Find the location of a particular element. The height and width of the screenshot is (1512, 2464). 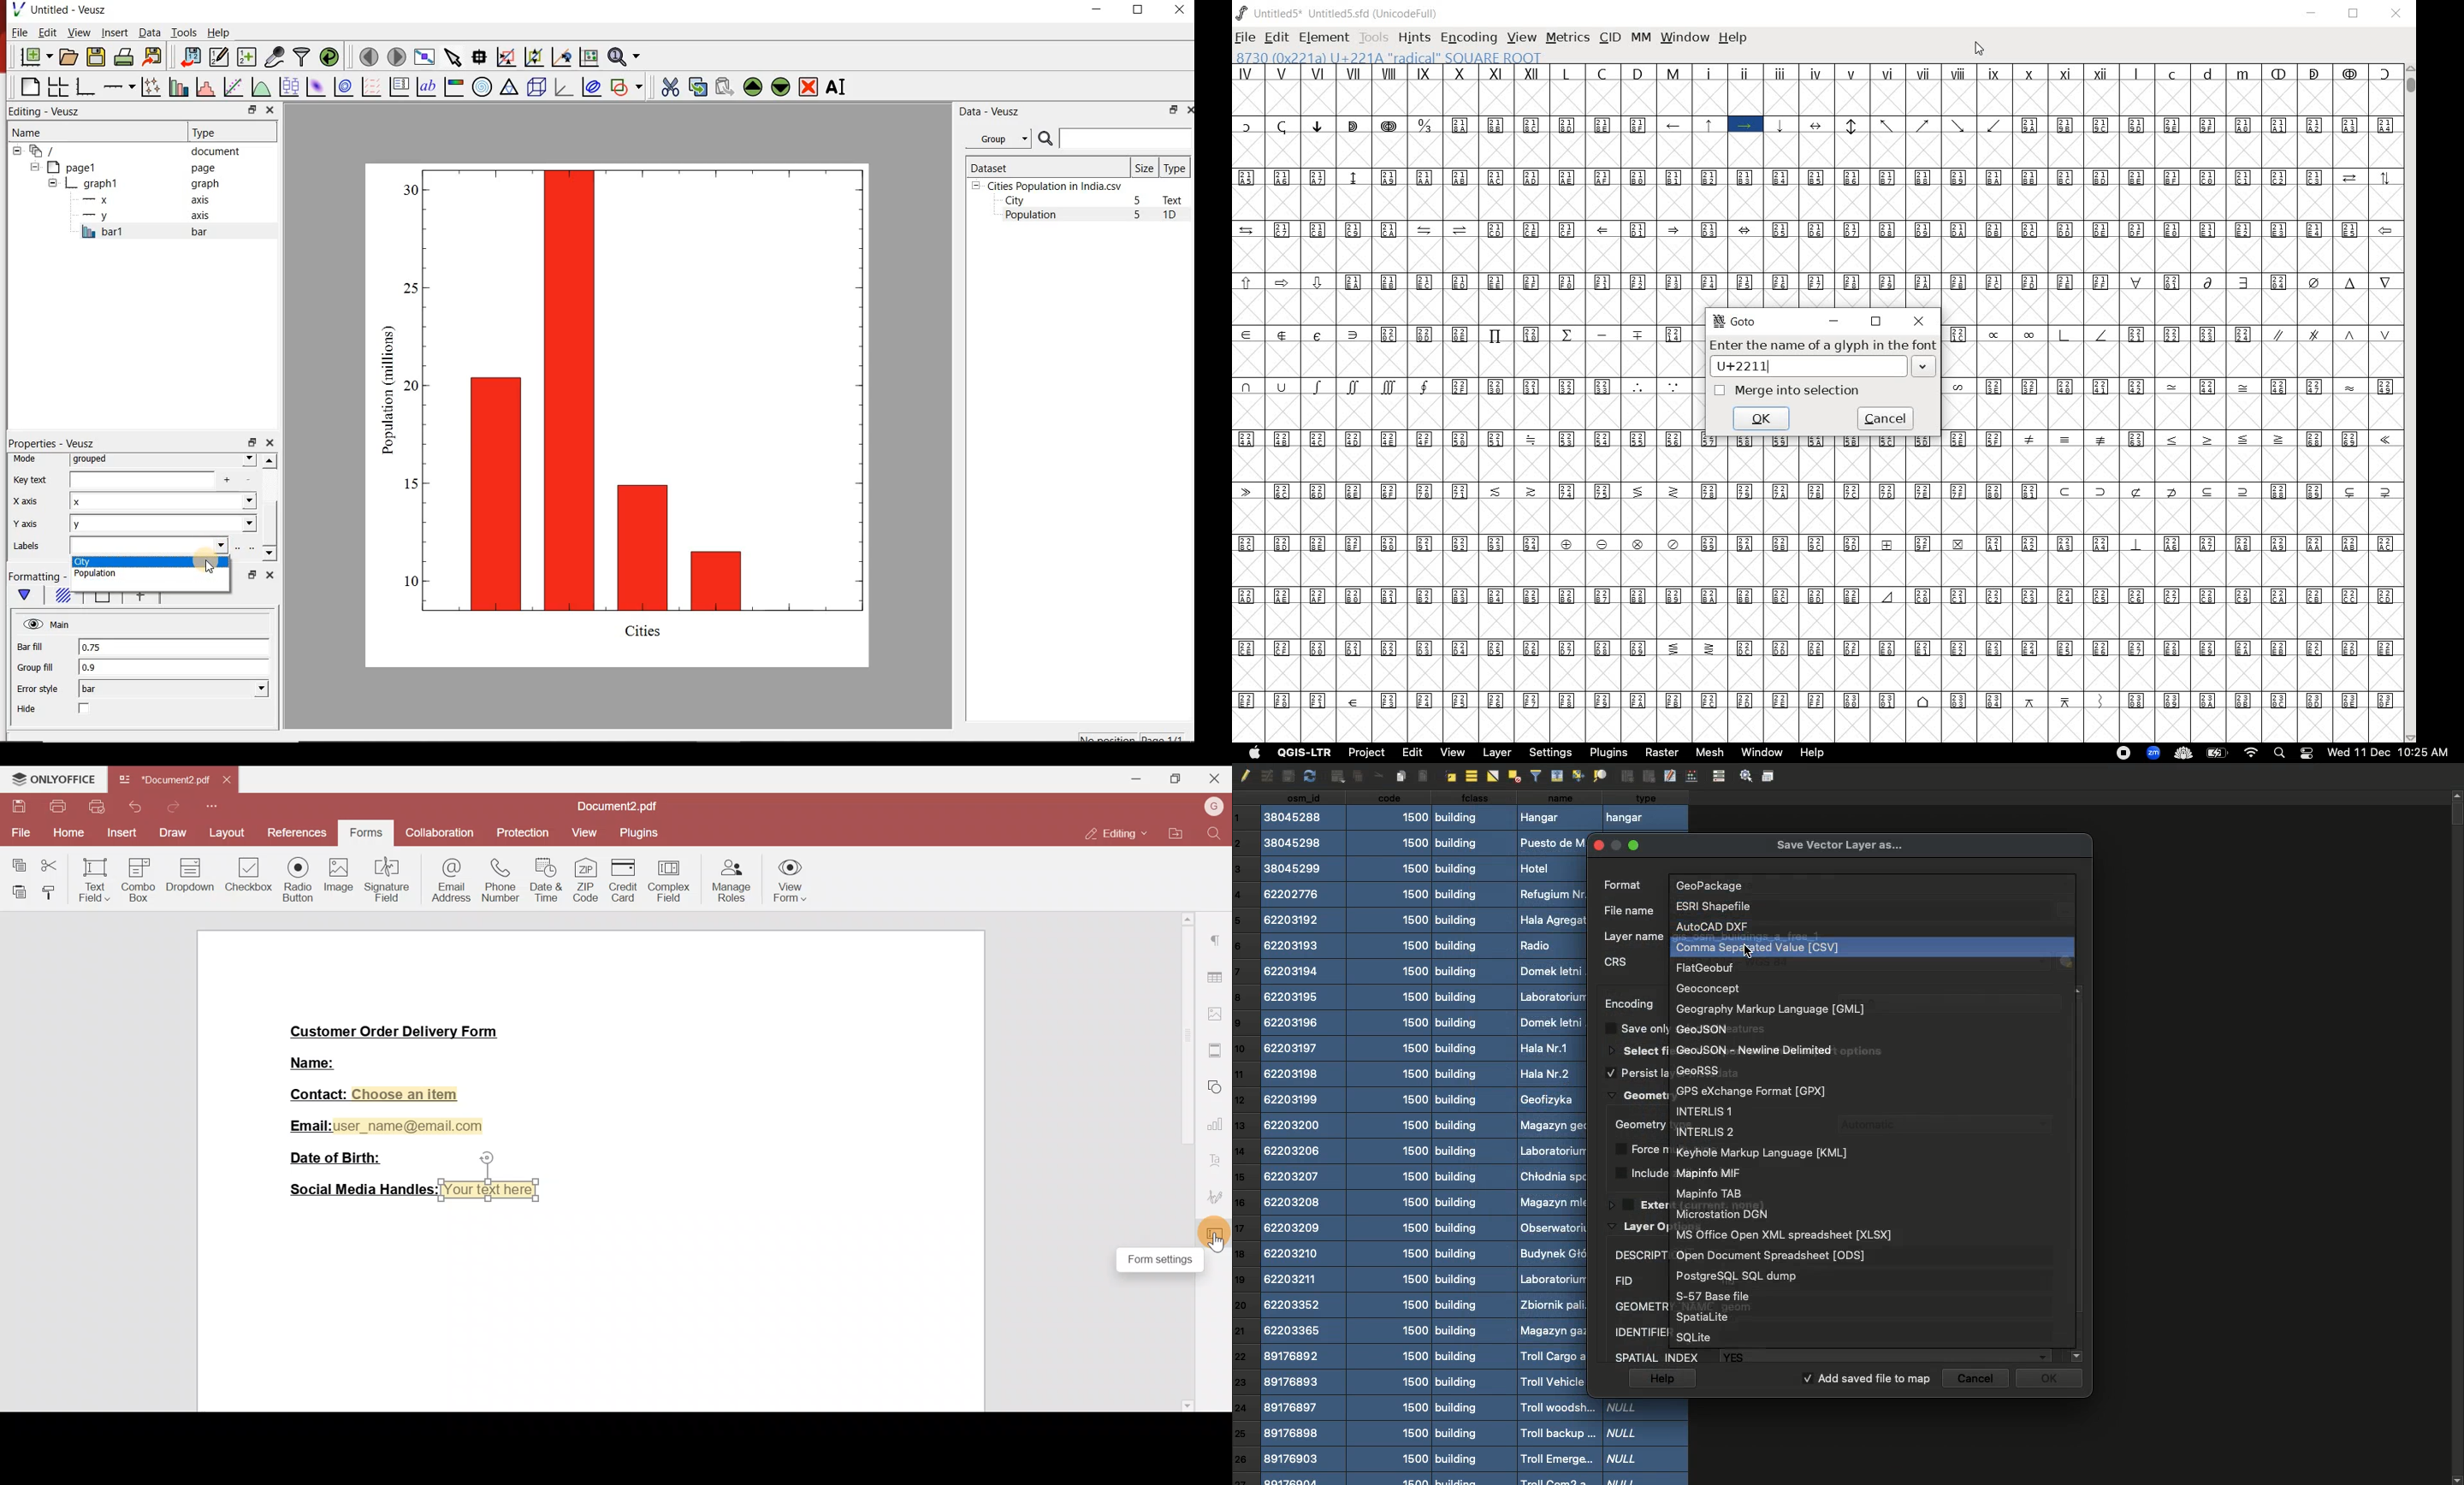

Untitled5* Untitled5.sfd (UnicodeFull) is located at coordinates (1340, 13).